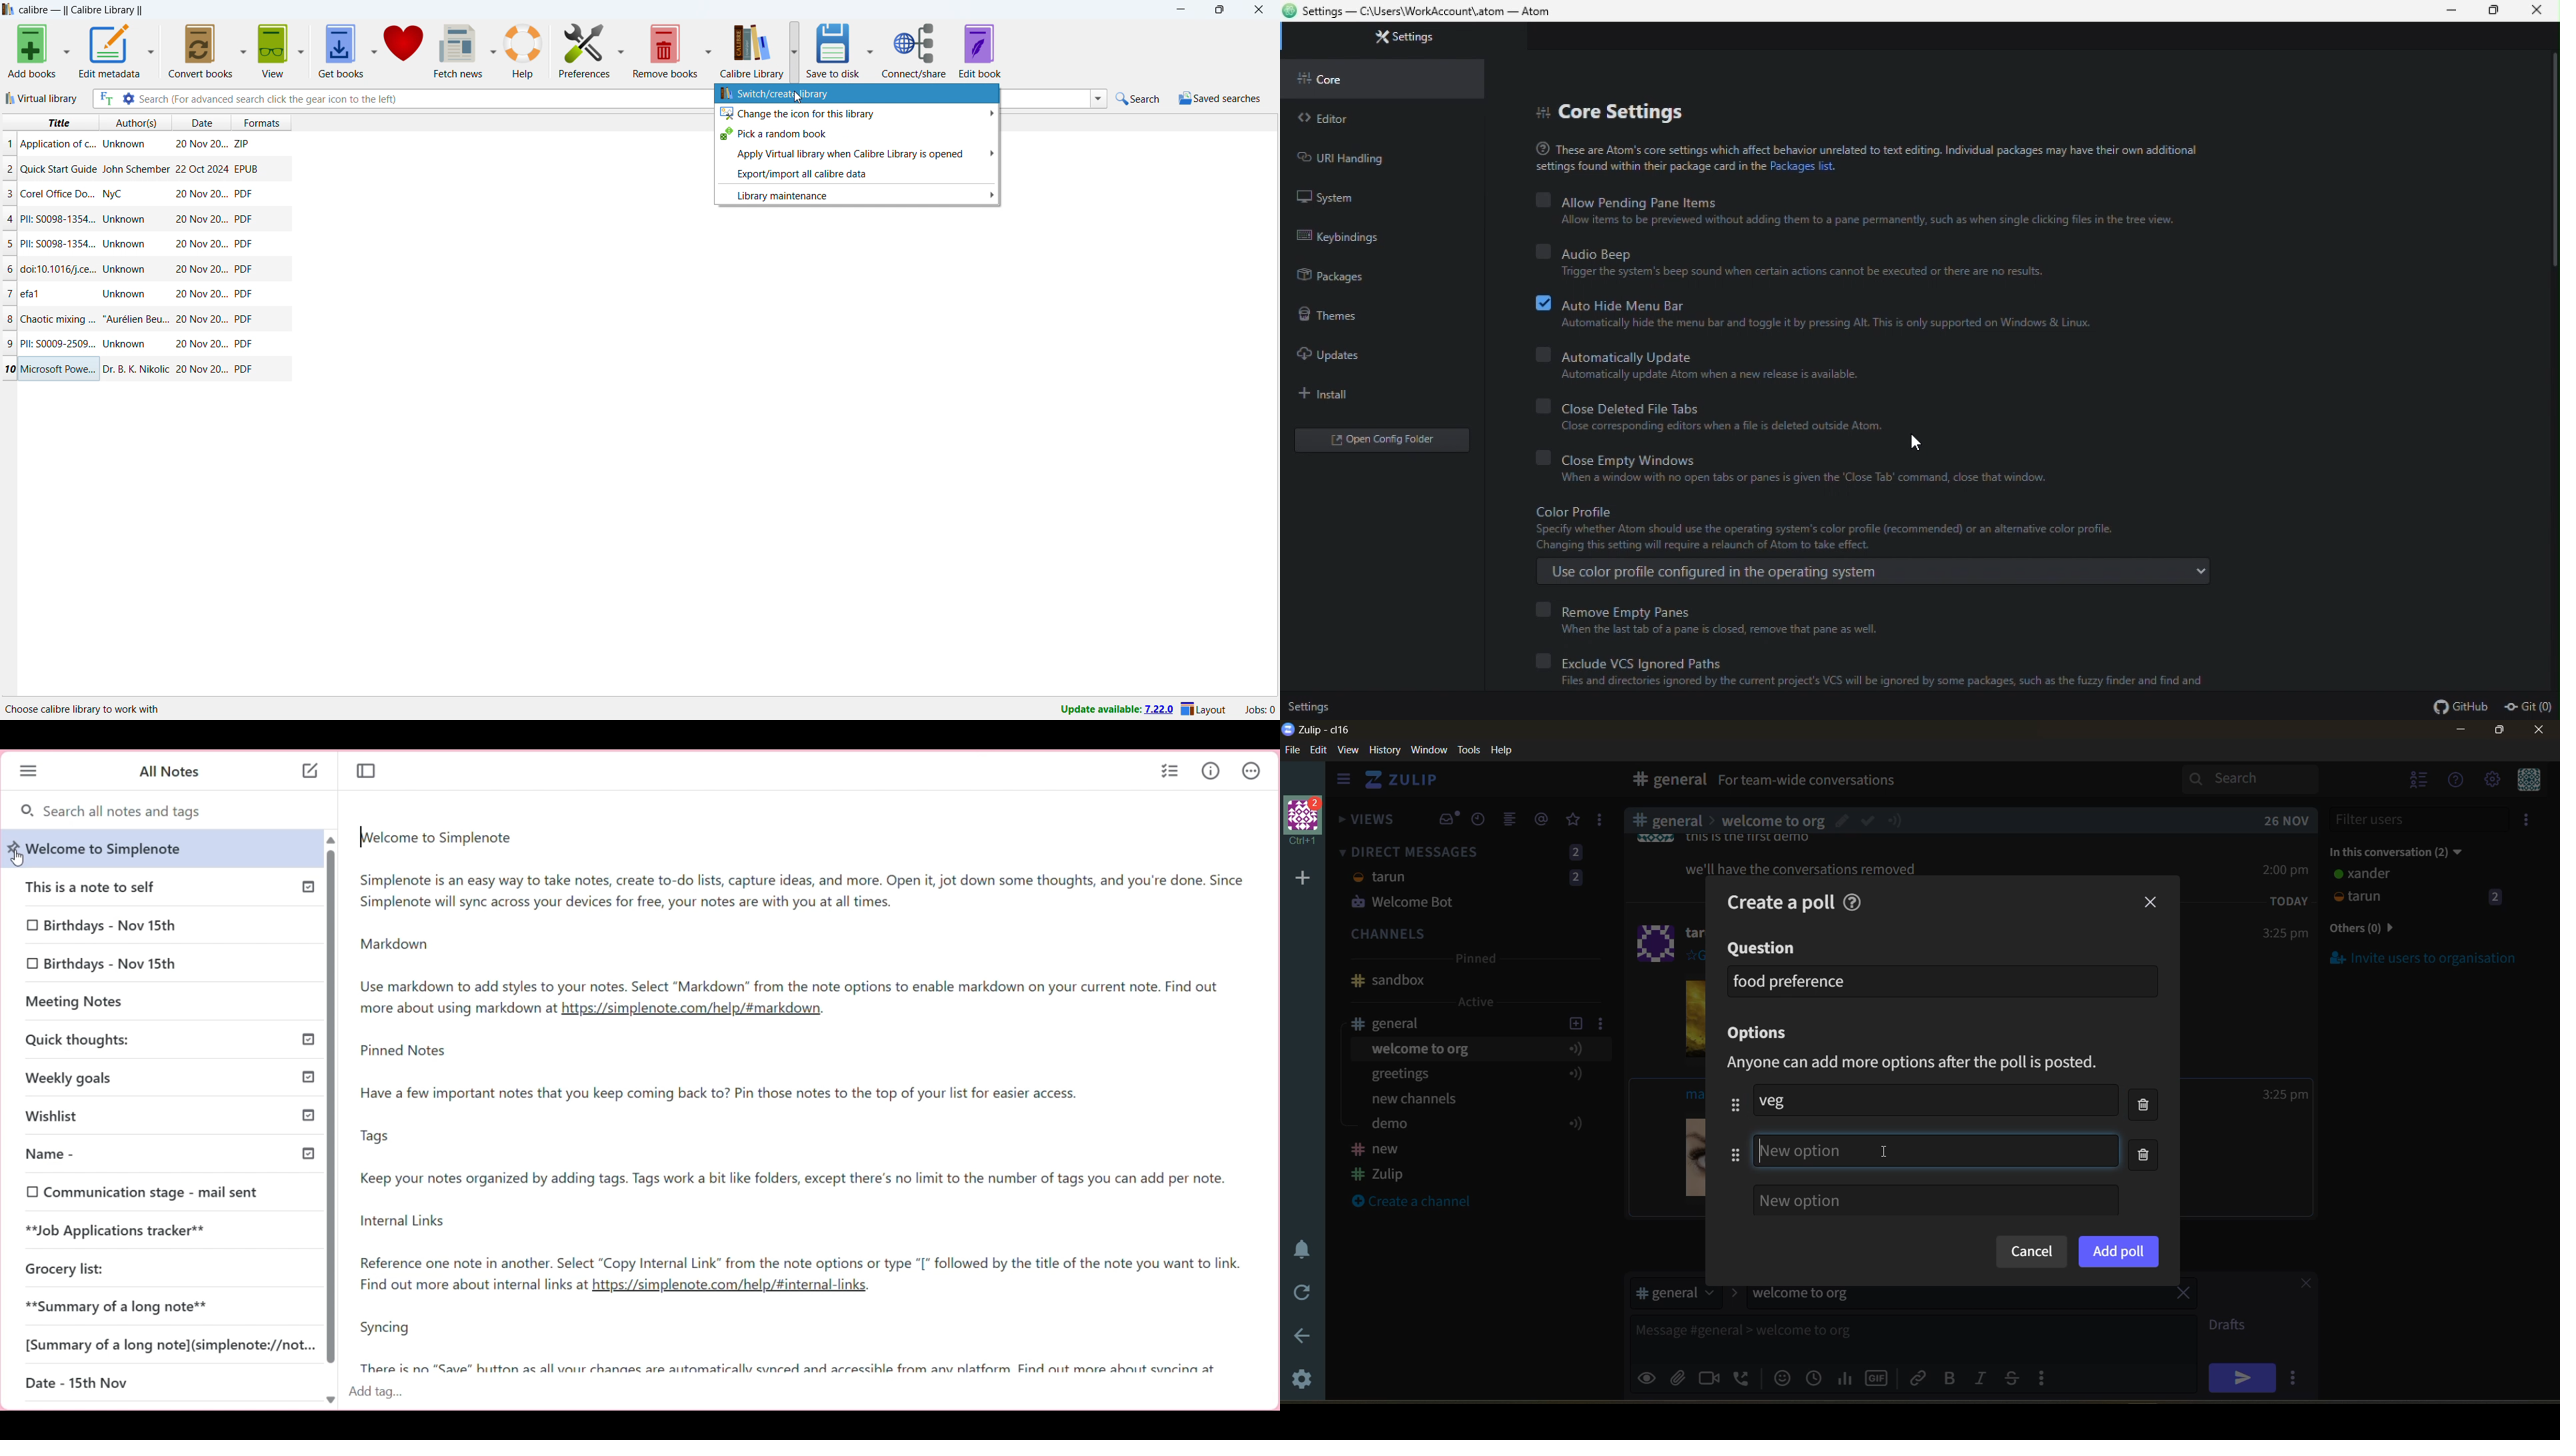  What do you see at coordinates (1219, 99) in the screenshot?
I see `saved searches menu` at bounding box center [1219, 99].